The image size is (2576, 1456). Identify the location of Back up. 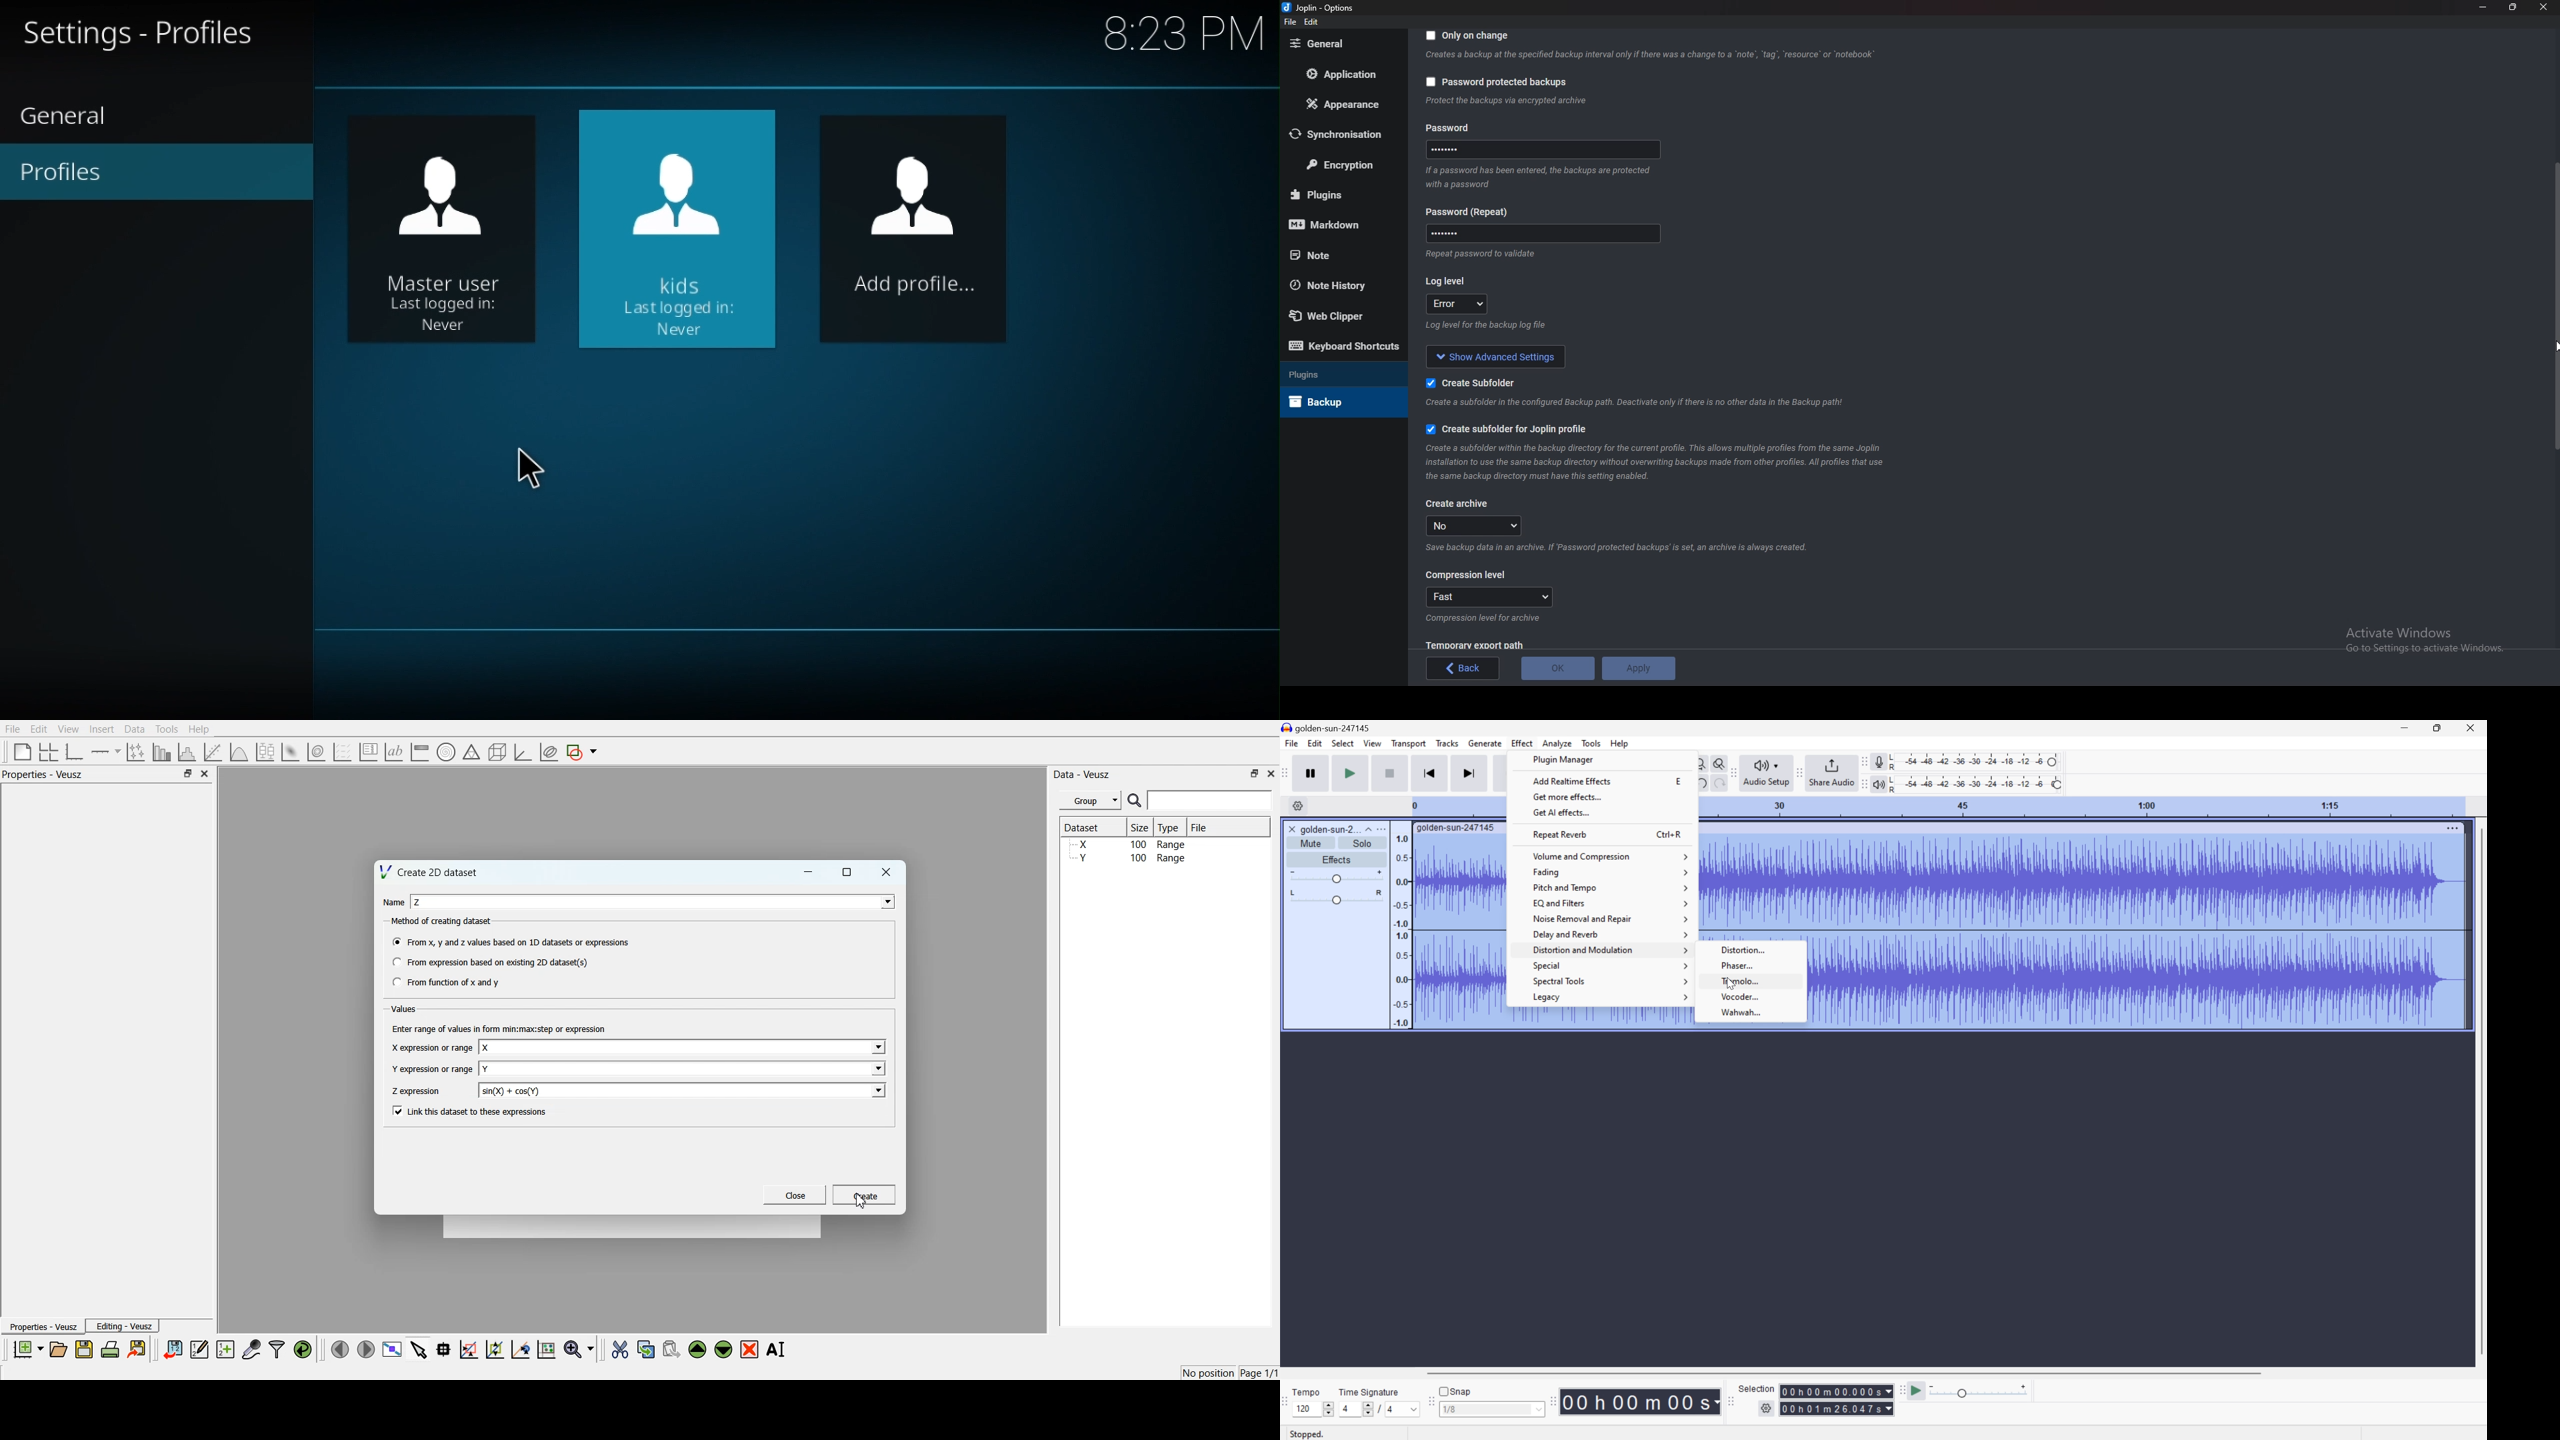
(1335, 402).